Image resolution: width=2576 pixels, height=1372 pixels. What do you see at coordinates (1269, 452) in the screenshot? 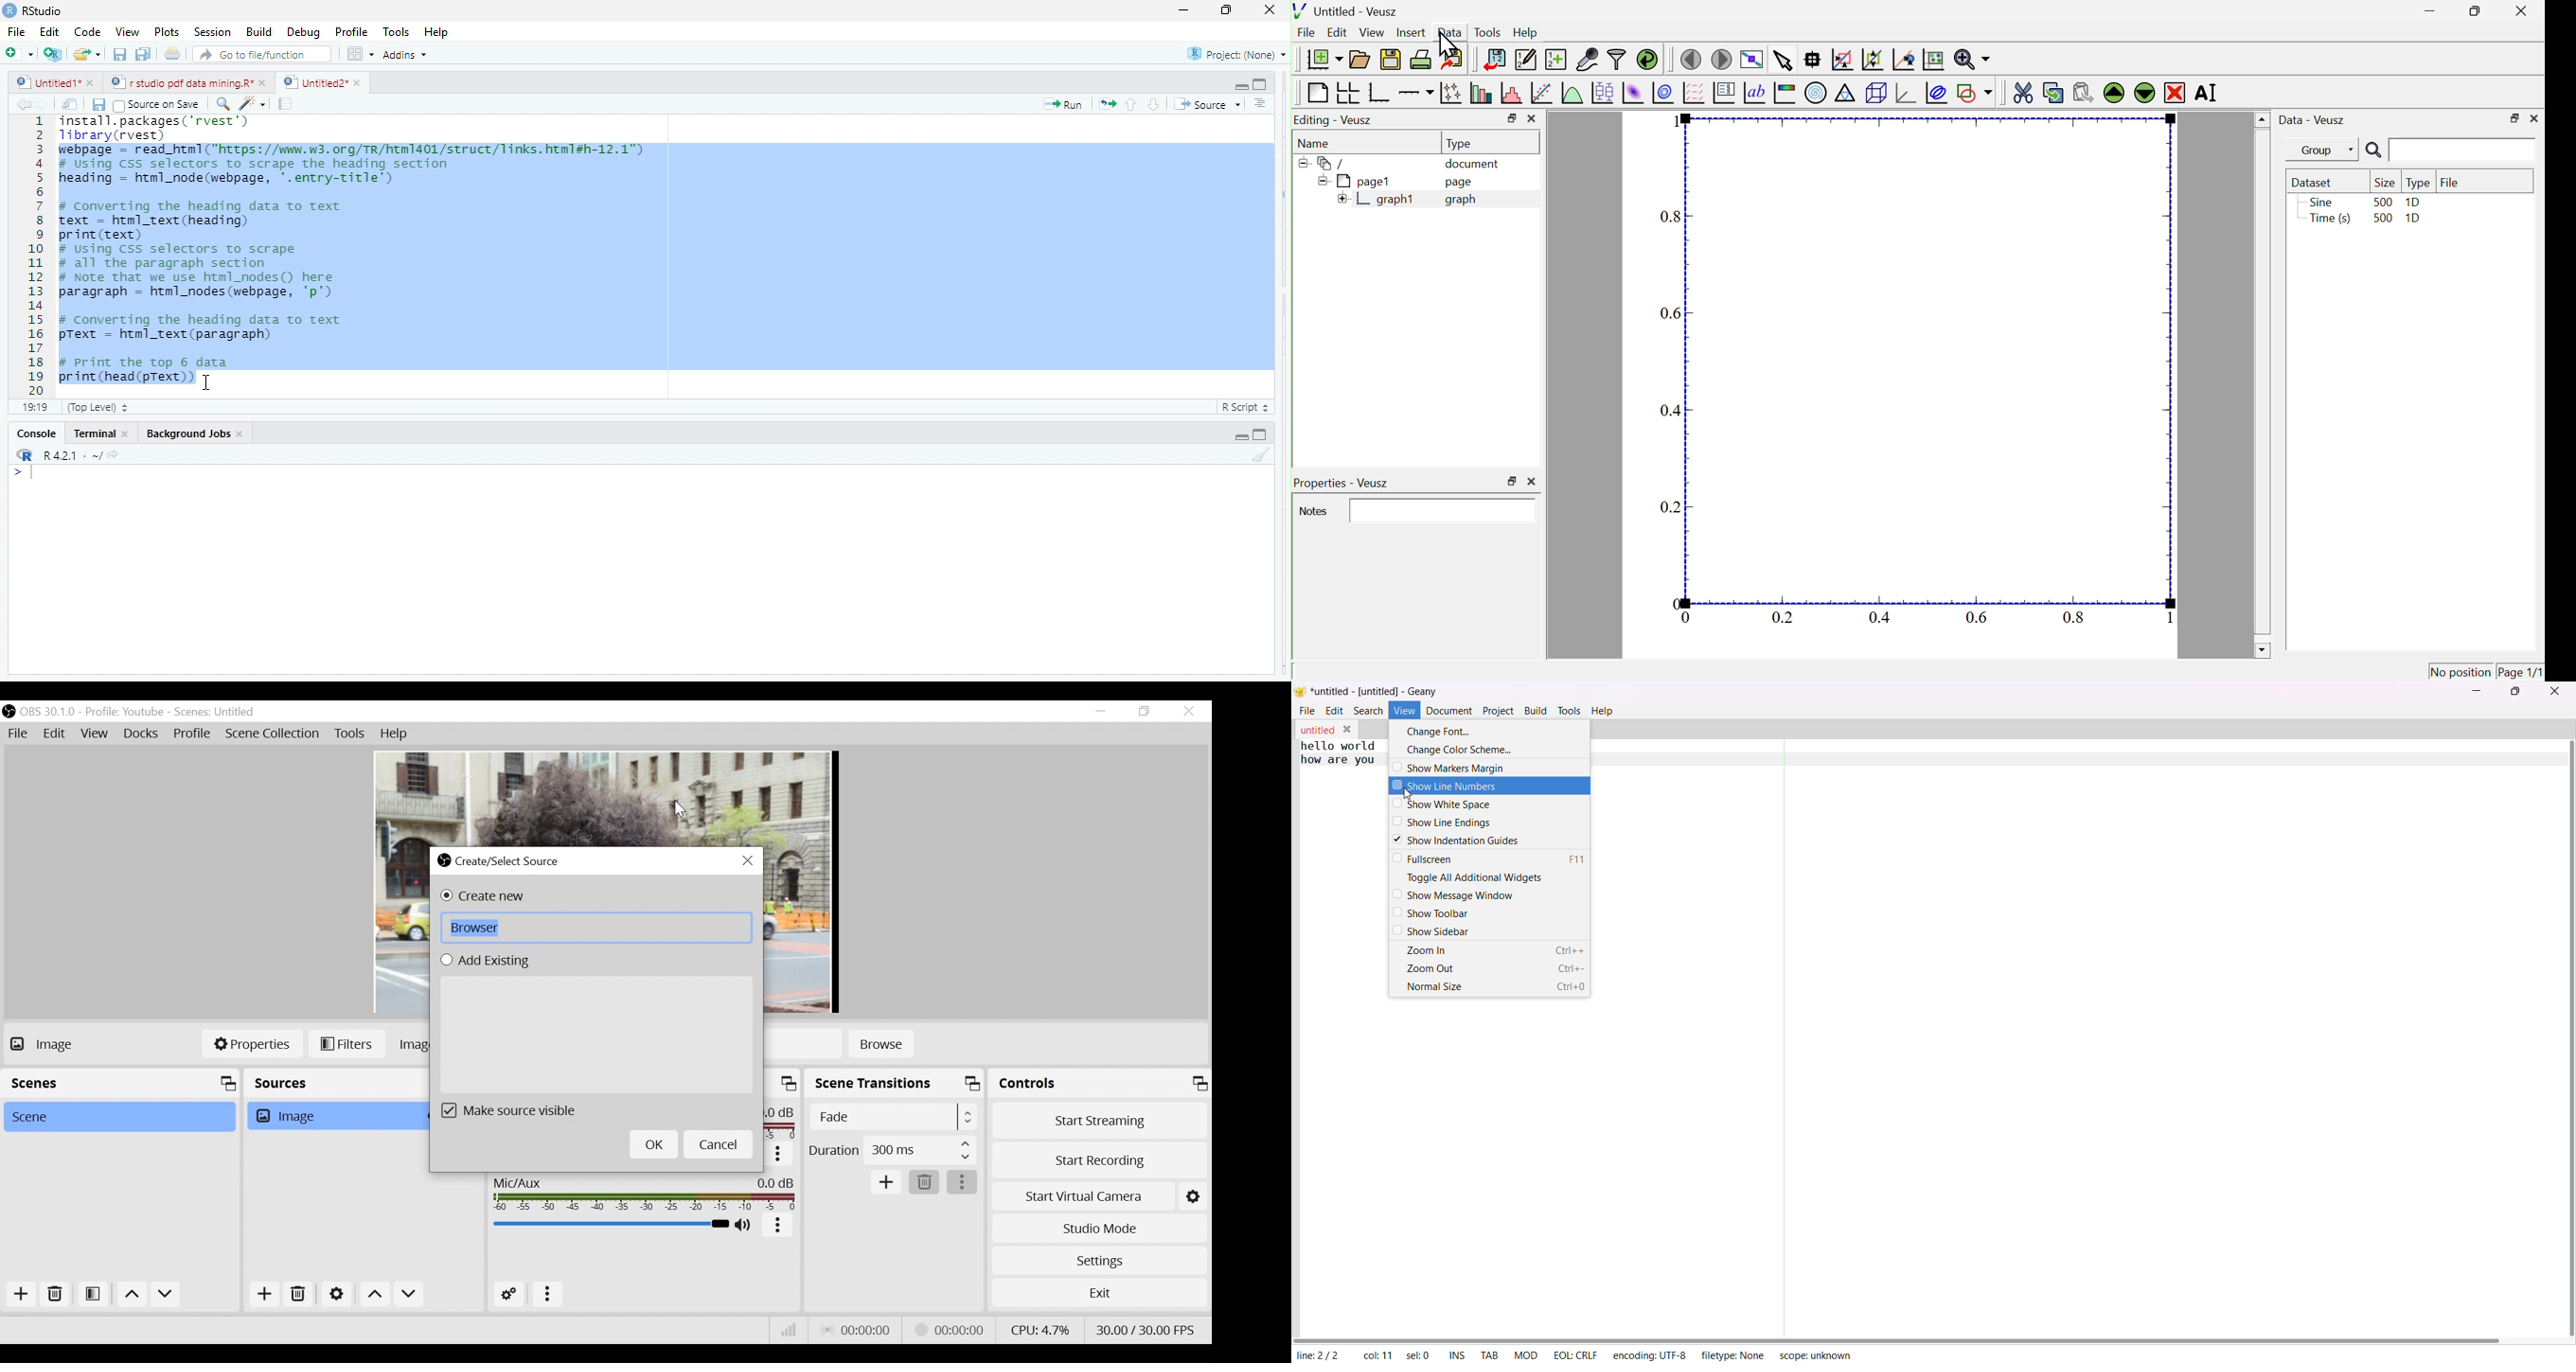
I see `clear console` at bounding box center [1269, 452].